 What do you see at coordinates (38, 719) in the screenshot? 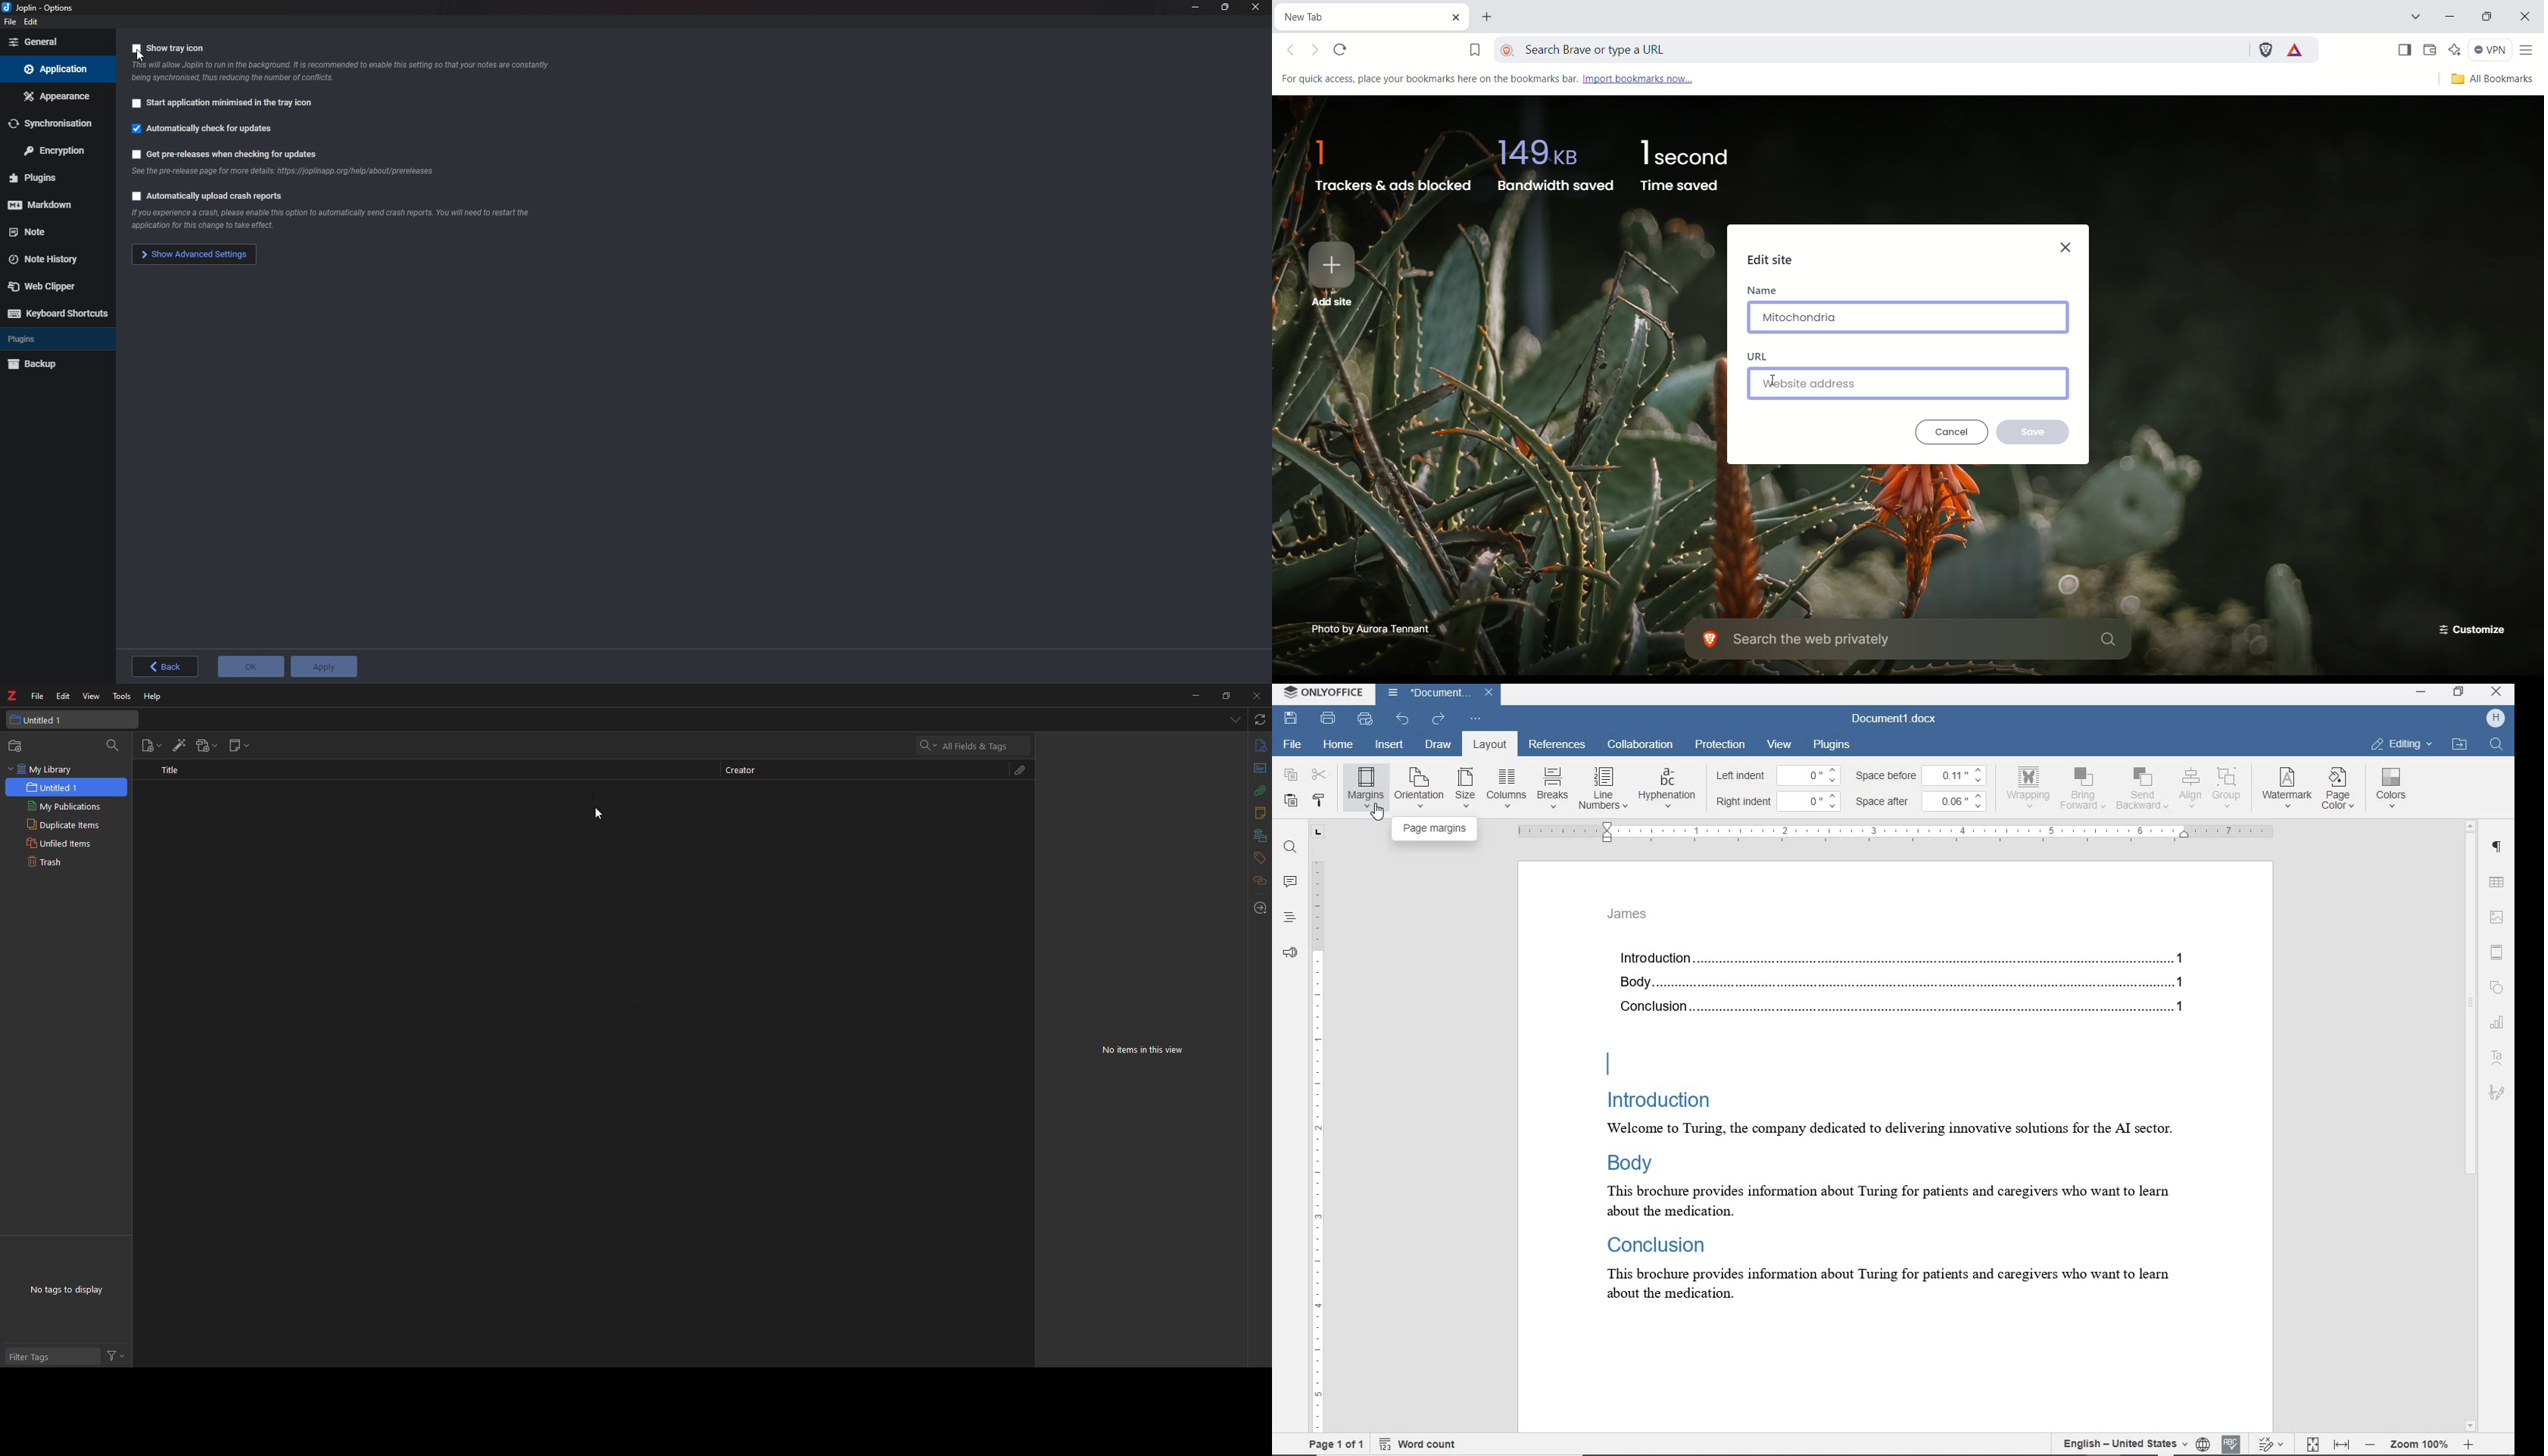
I see `untitled` at bounding box center [38, 719].